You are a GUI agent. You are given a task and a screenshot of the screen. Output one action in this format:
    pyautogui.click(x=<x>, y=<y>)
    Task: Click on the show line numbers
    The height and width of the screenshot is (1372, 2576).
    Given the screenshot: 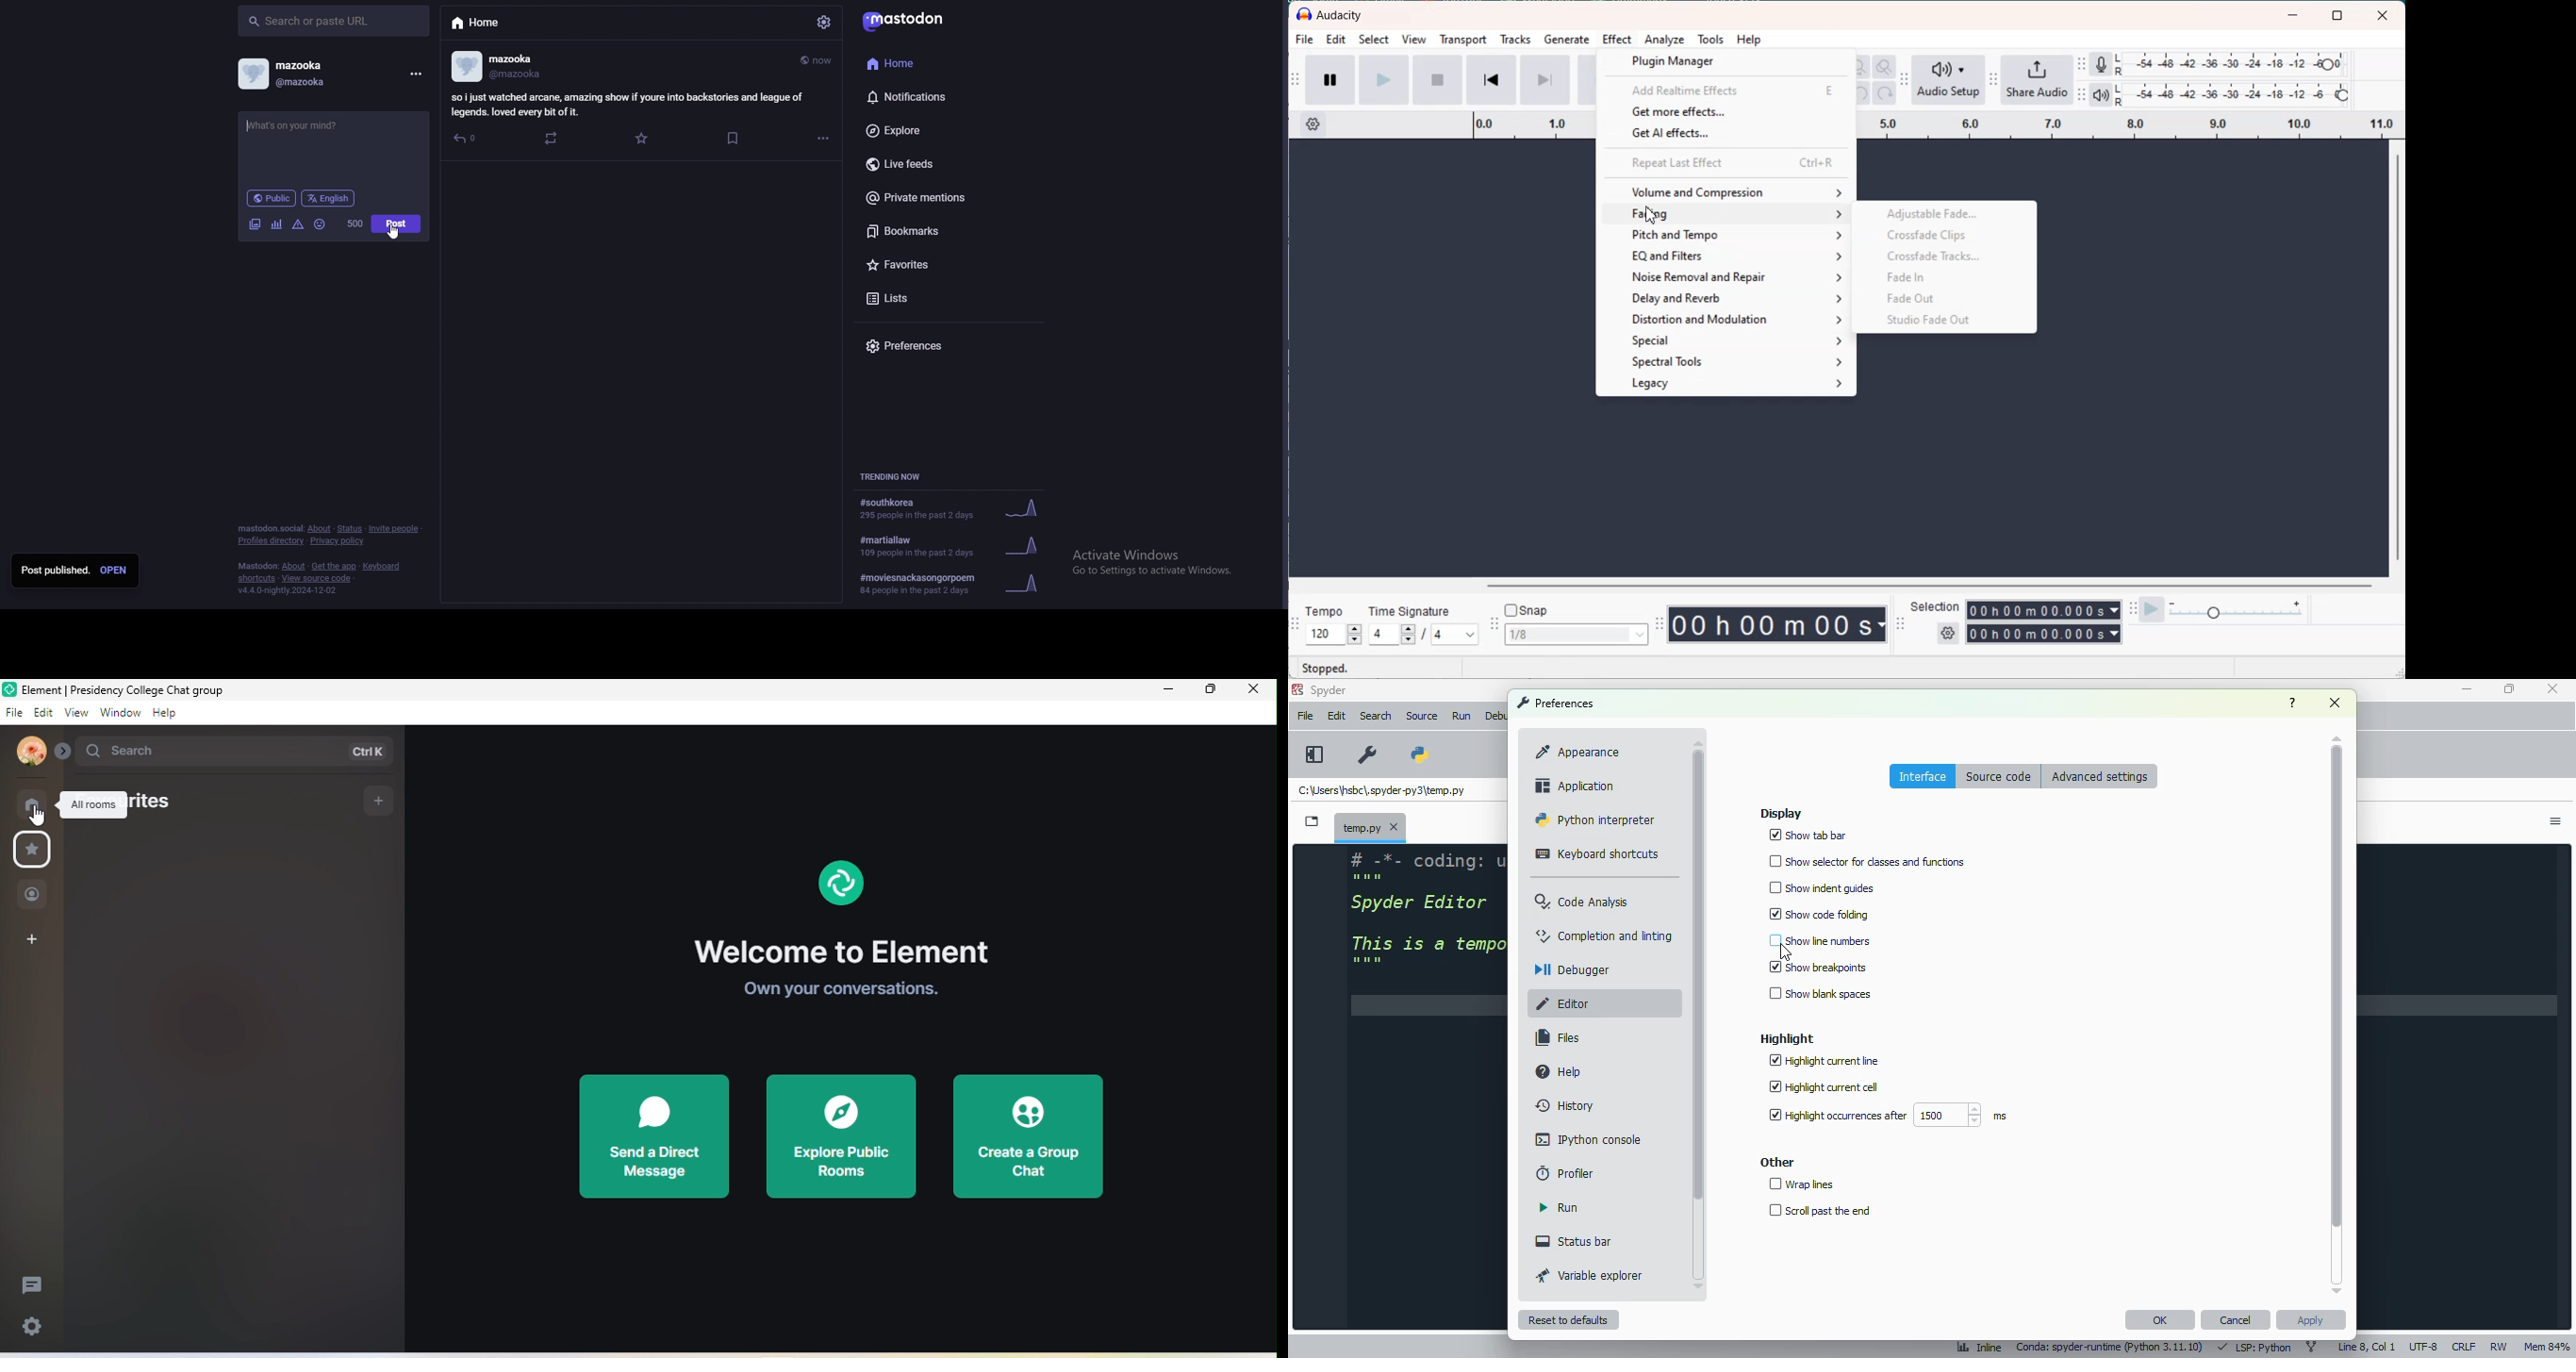 What is the action you would take?
    pyautogui.click(x=1819, y=940)
    